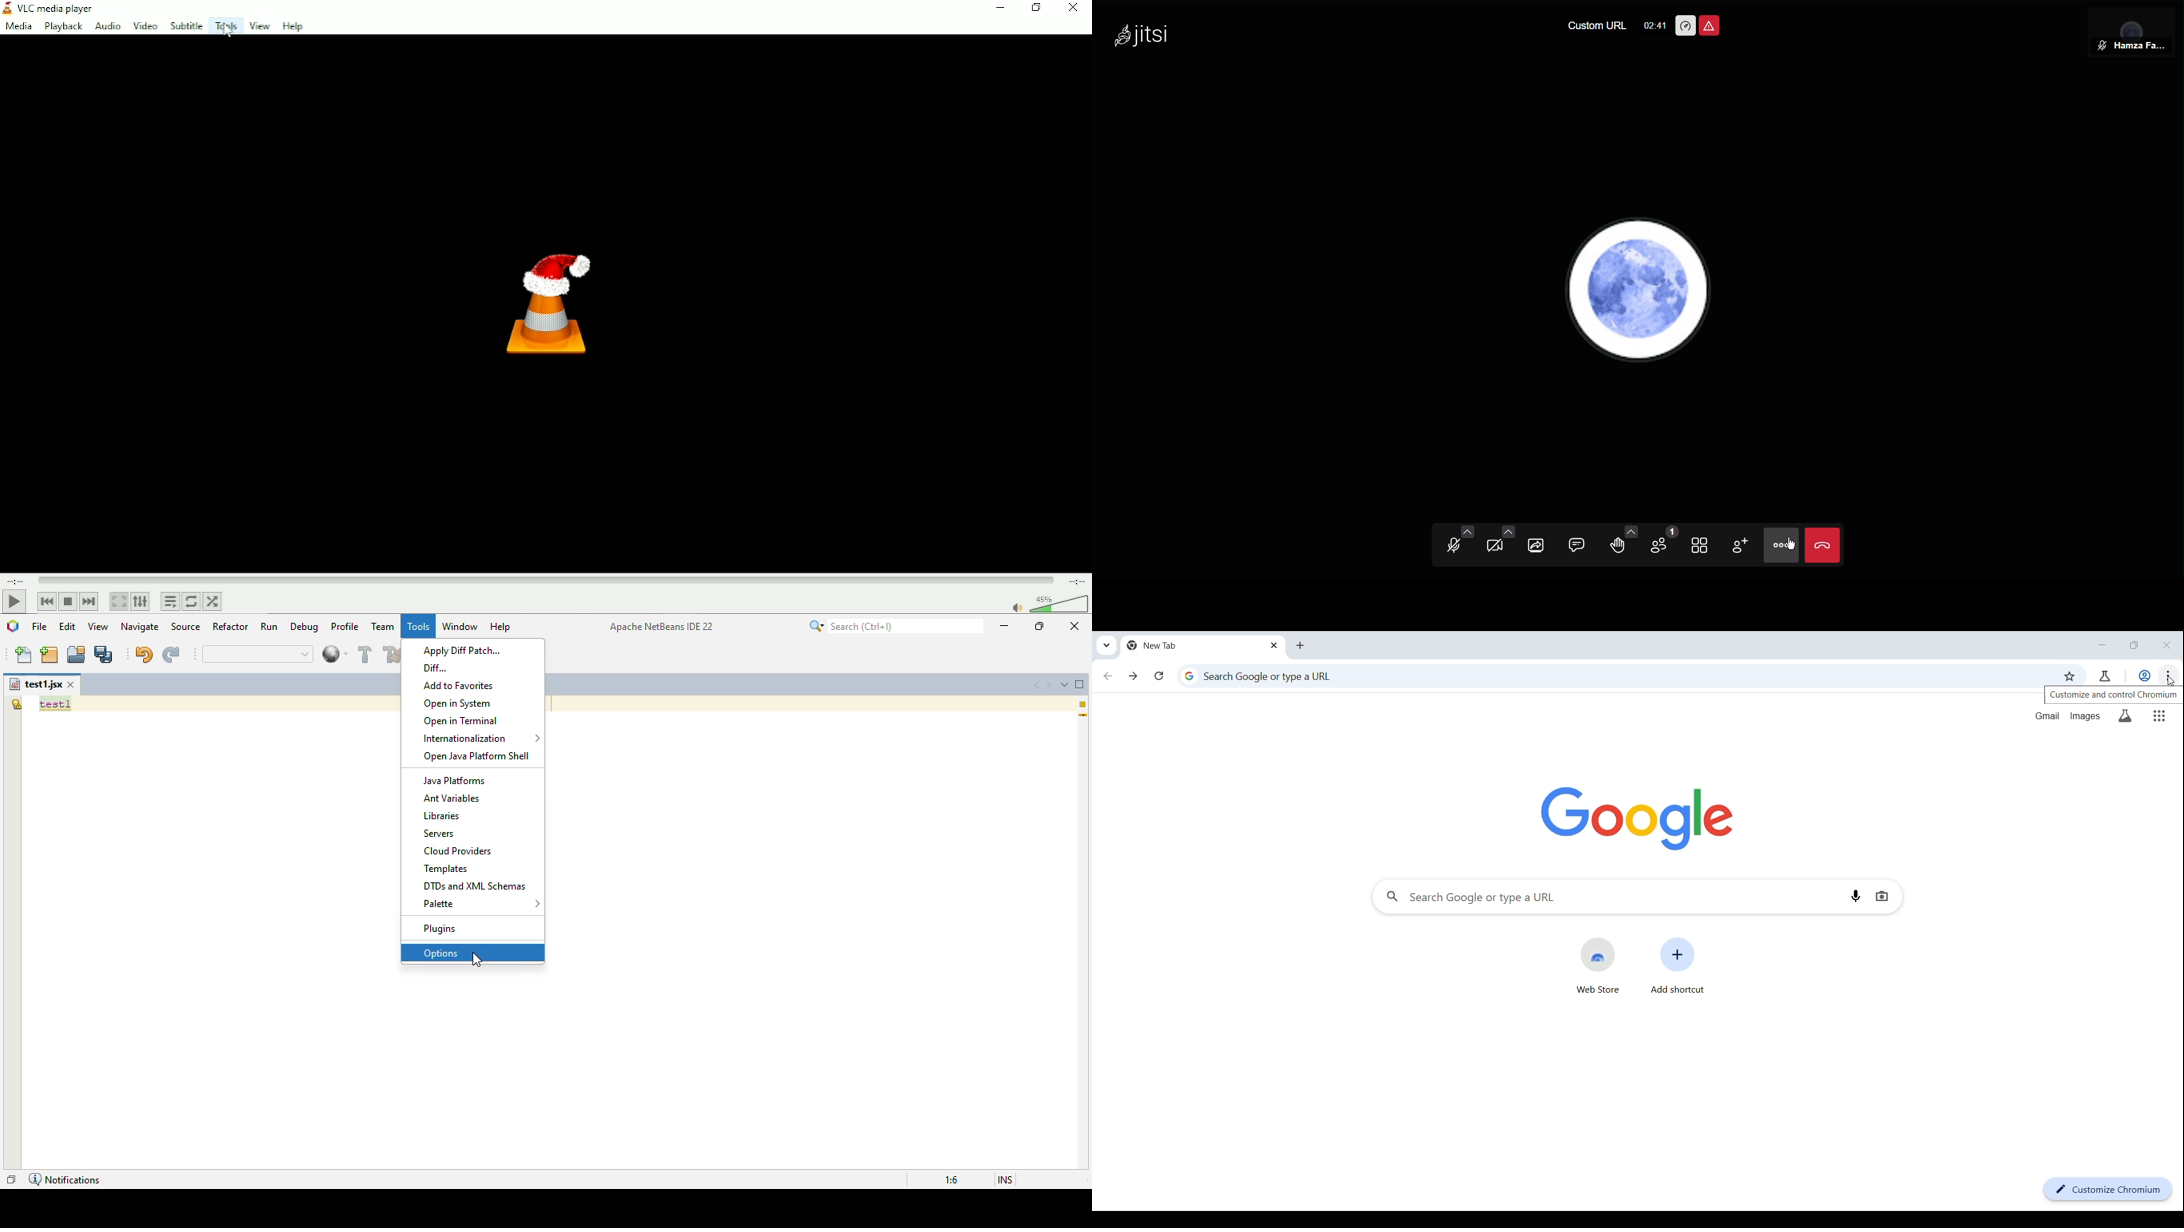 This screenshot has width=2184, height=1232. I want to click on Next, so click(90, 602).